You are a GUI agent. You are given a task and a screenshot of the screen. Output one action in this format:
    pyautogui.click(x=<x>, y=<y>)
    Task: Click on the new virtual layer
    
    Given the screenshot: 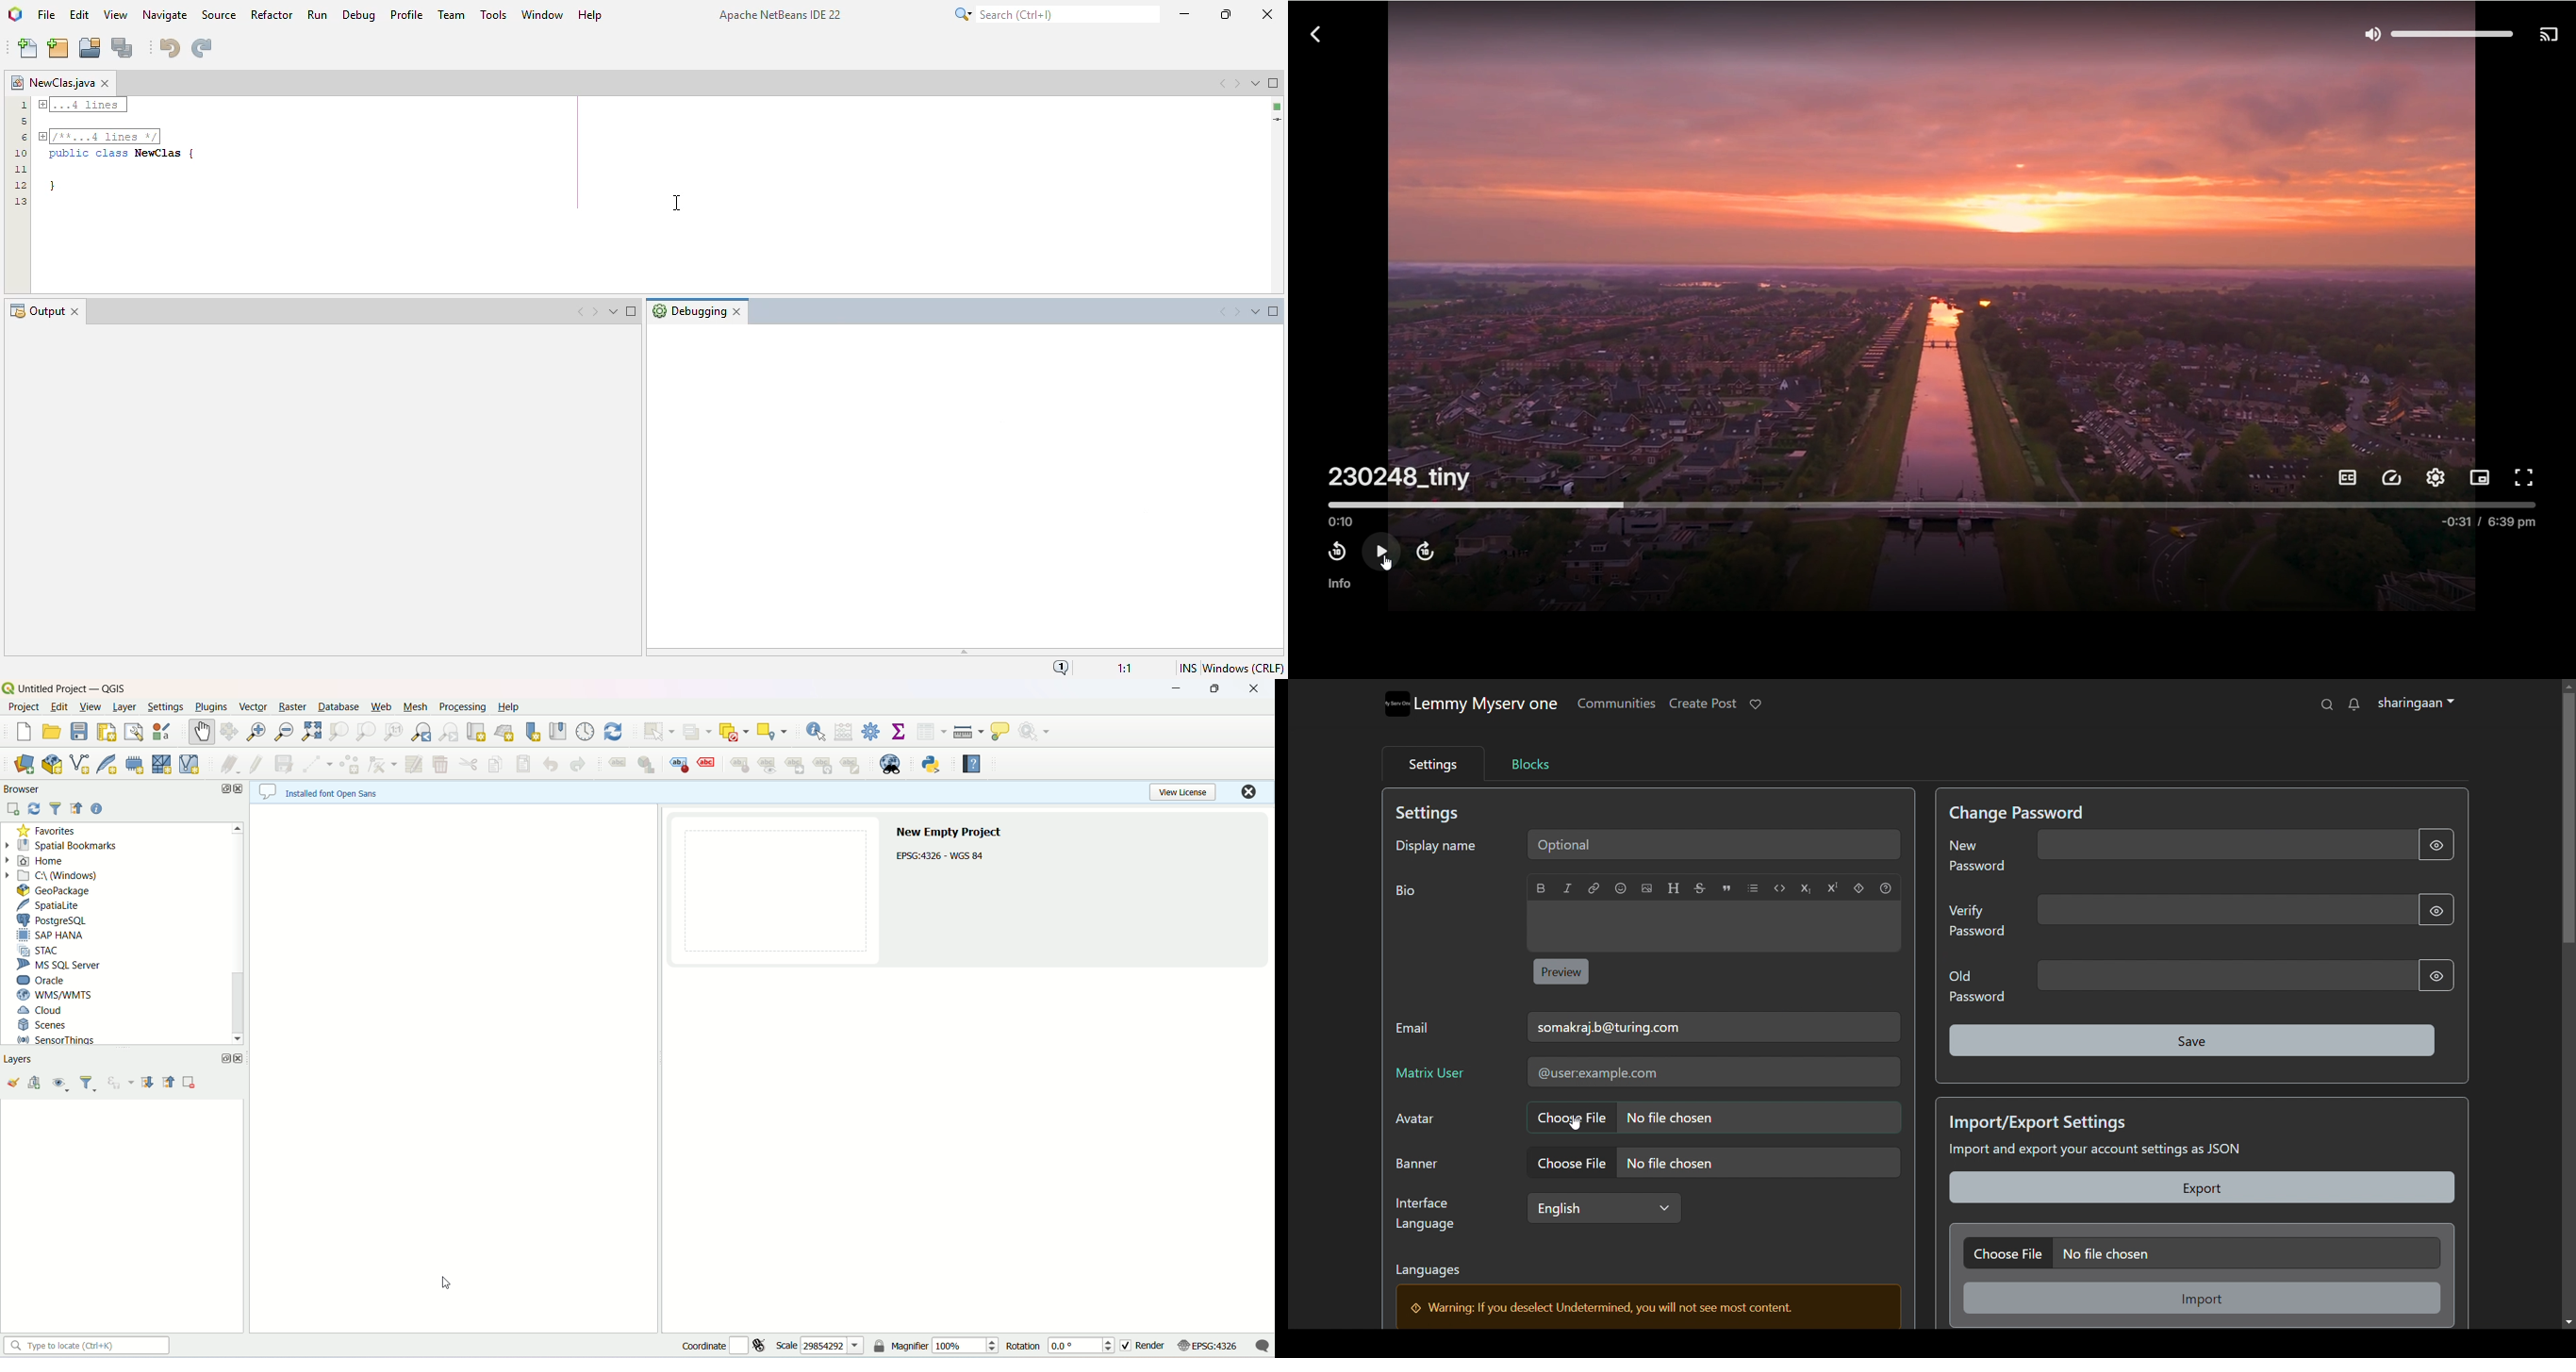 What is the action you would take?
    pyautogui.click(x=192, y=763)
    